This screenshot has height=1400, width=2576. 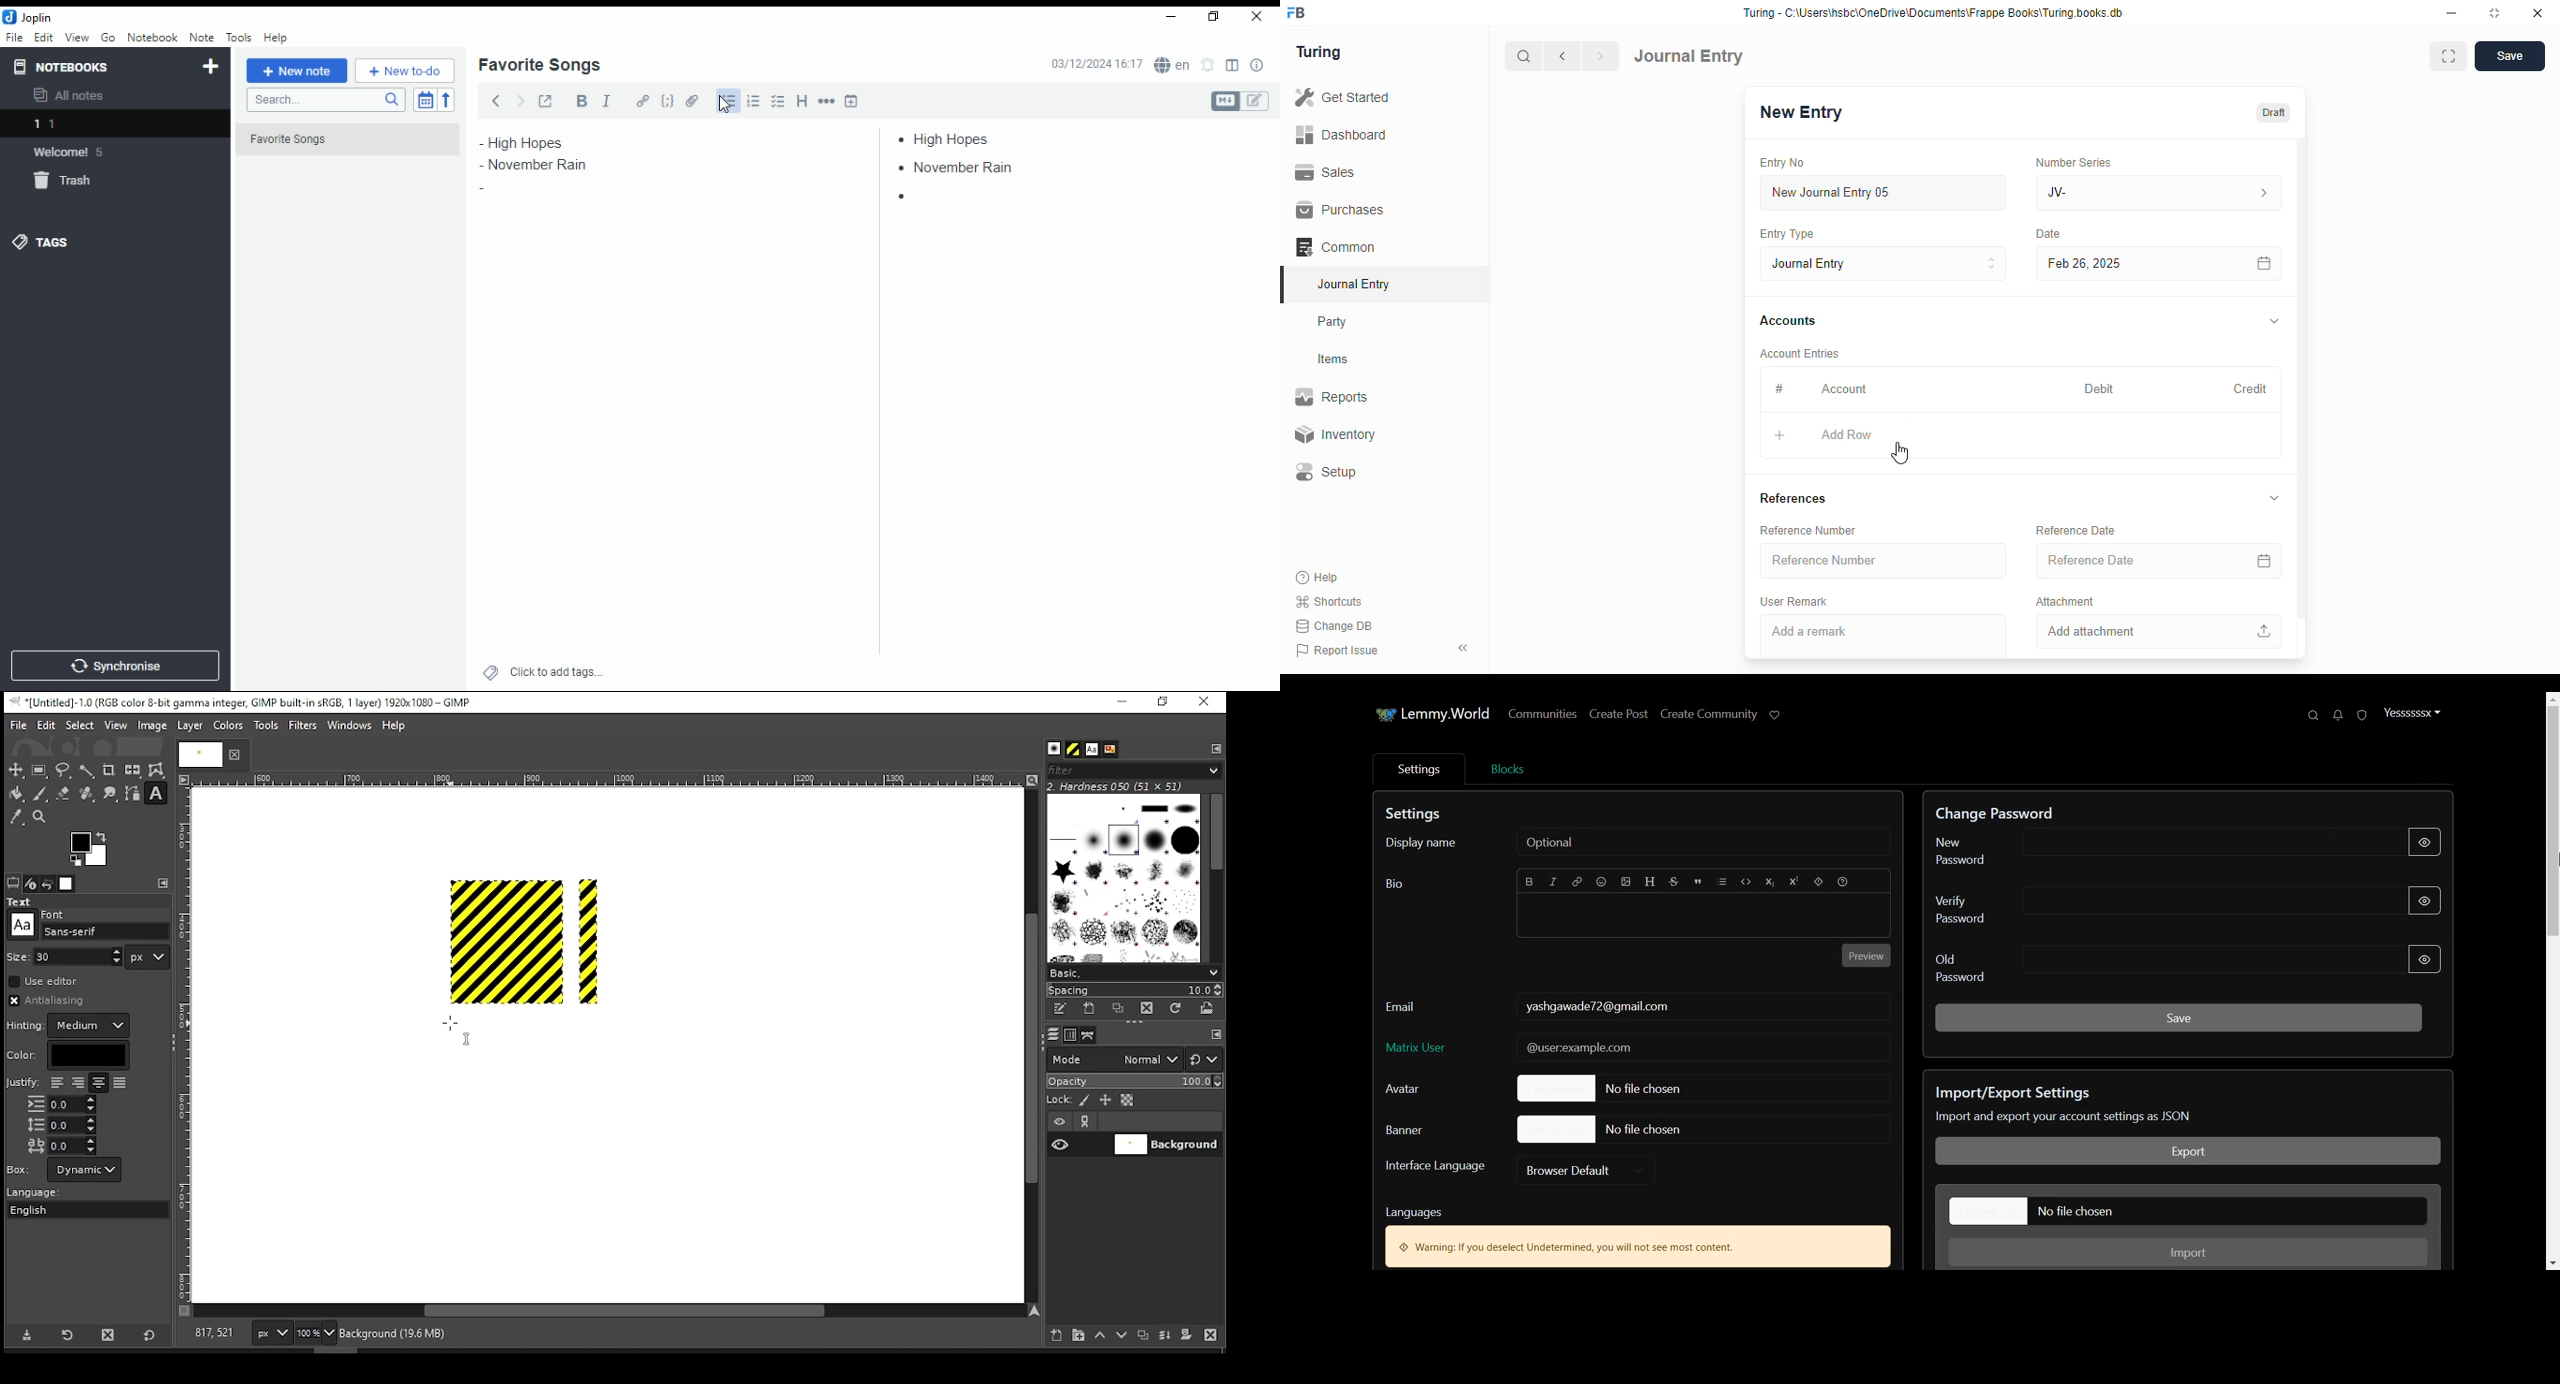 I want to click on , so click(x=197, y=754).